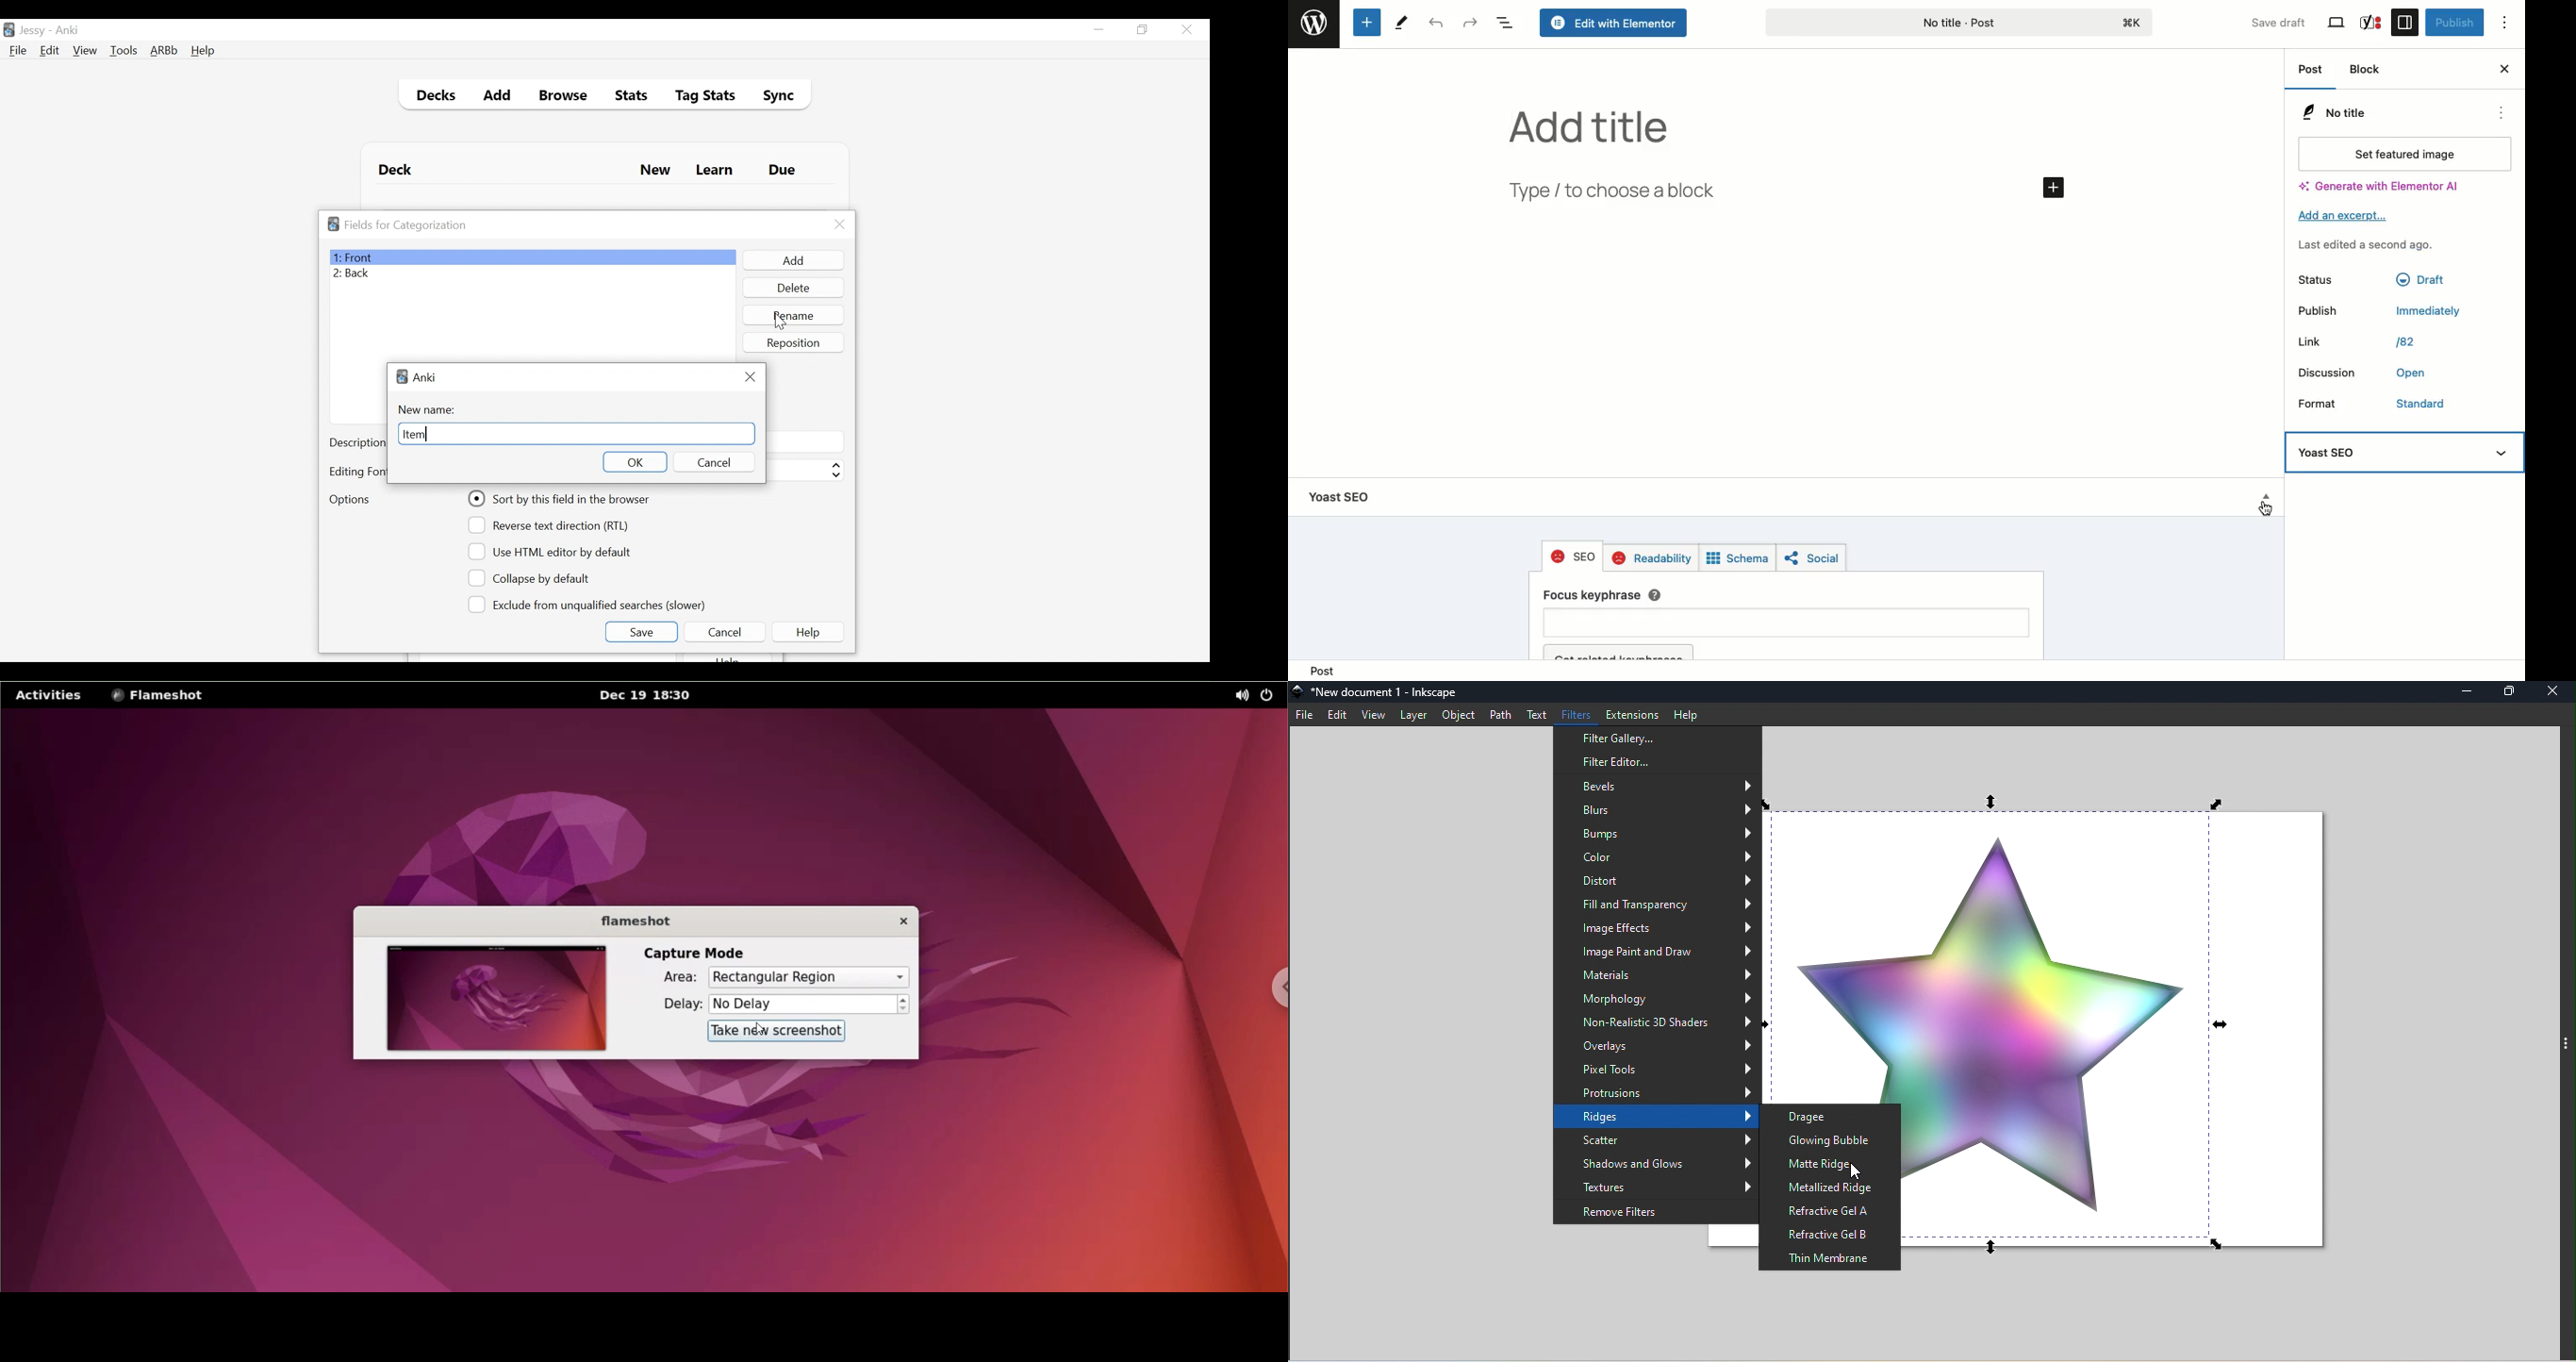  Describe the element at coordinates (1688, 713) in the screenshot. I see `Help` at that location.